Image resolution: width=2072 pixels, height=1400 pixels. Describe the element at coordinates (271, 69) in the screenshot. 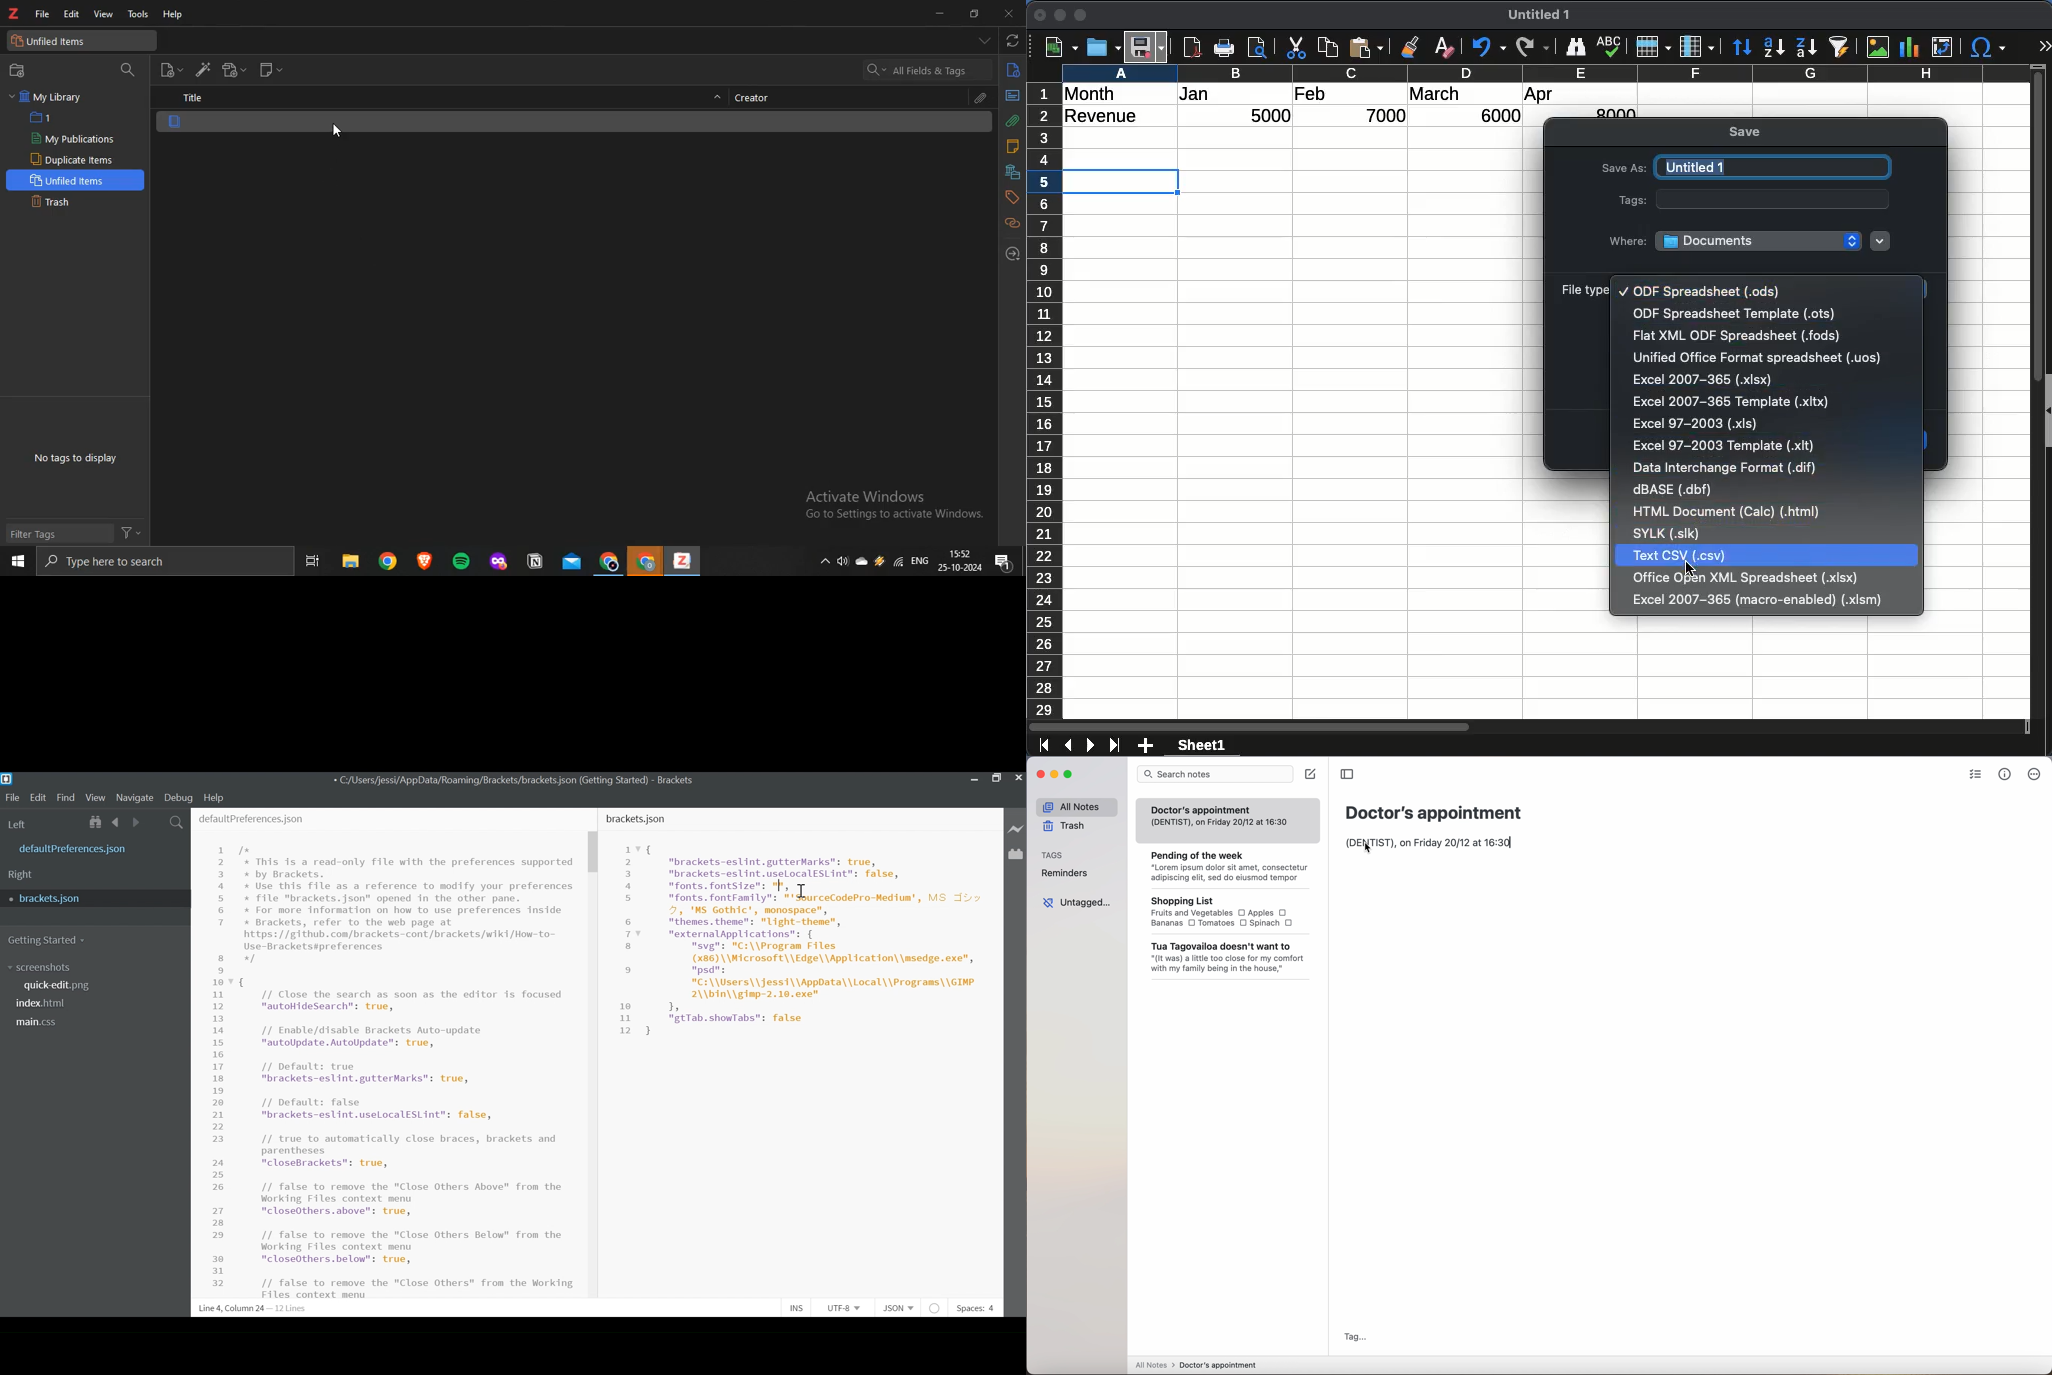

I see `new note` at that location.